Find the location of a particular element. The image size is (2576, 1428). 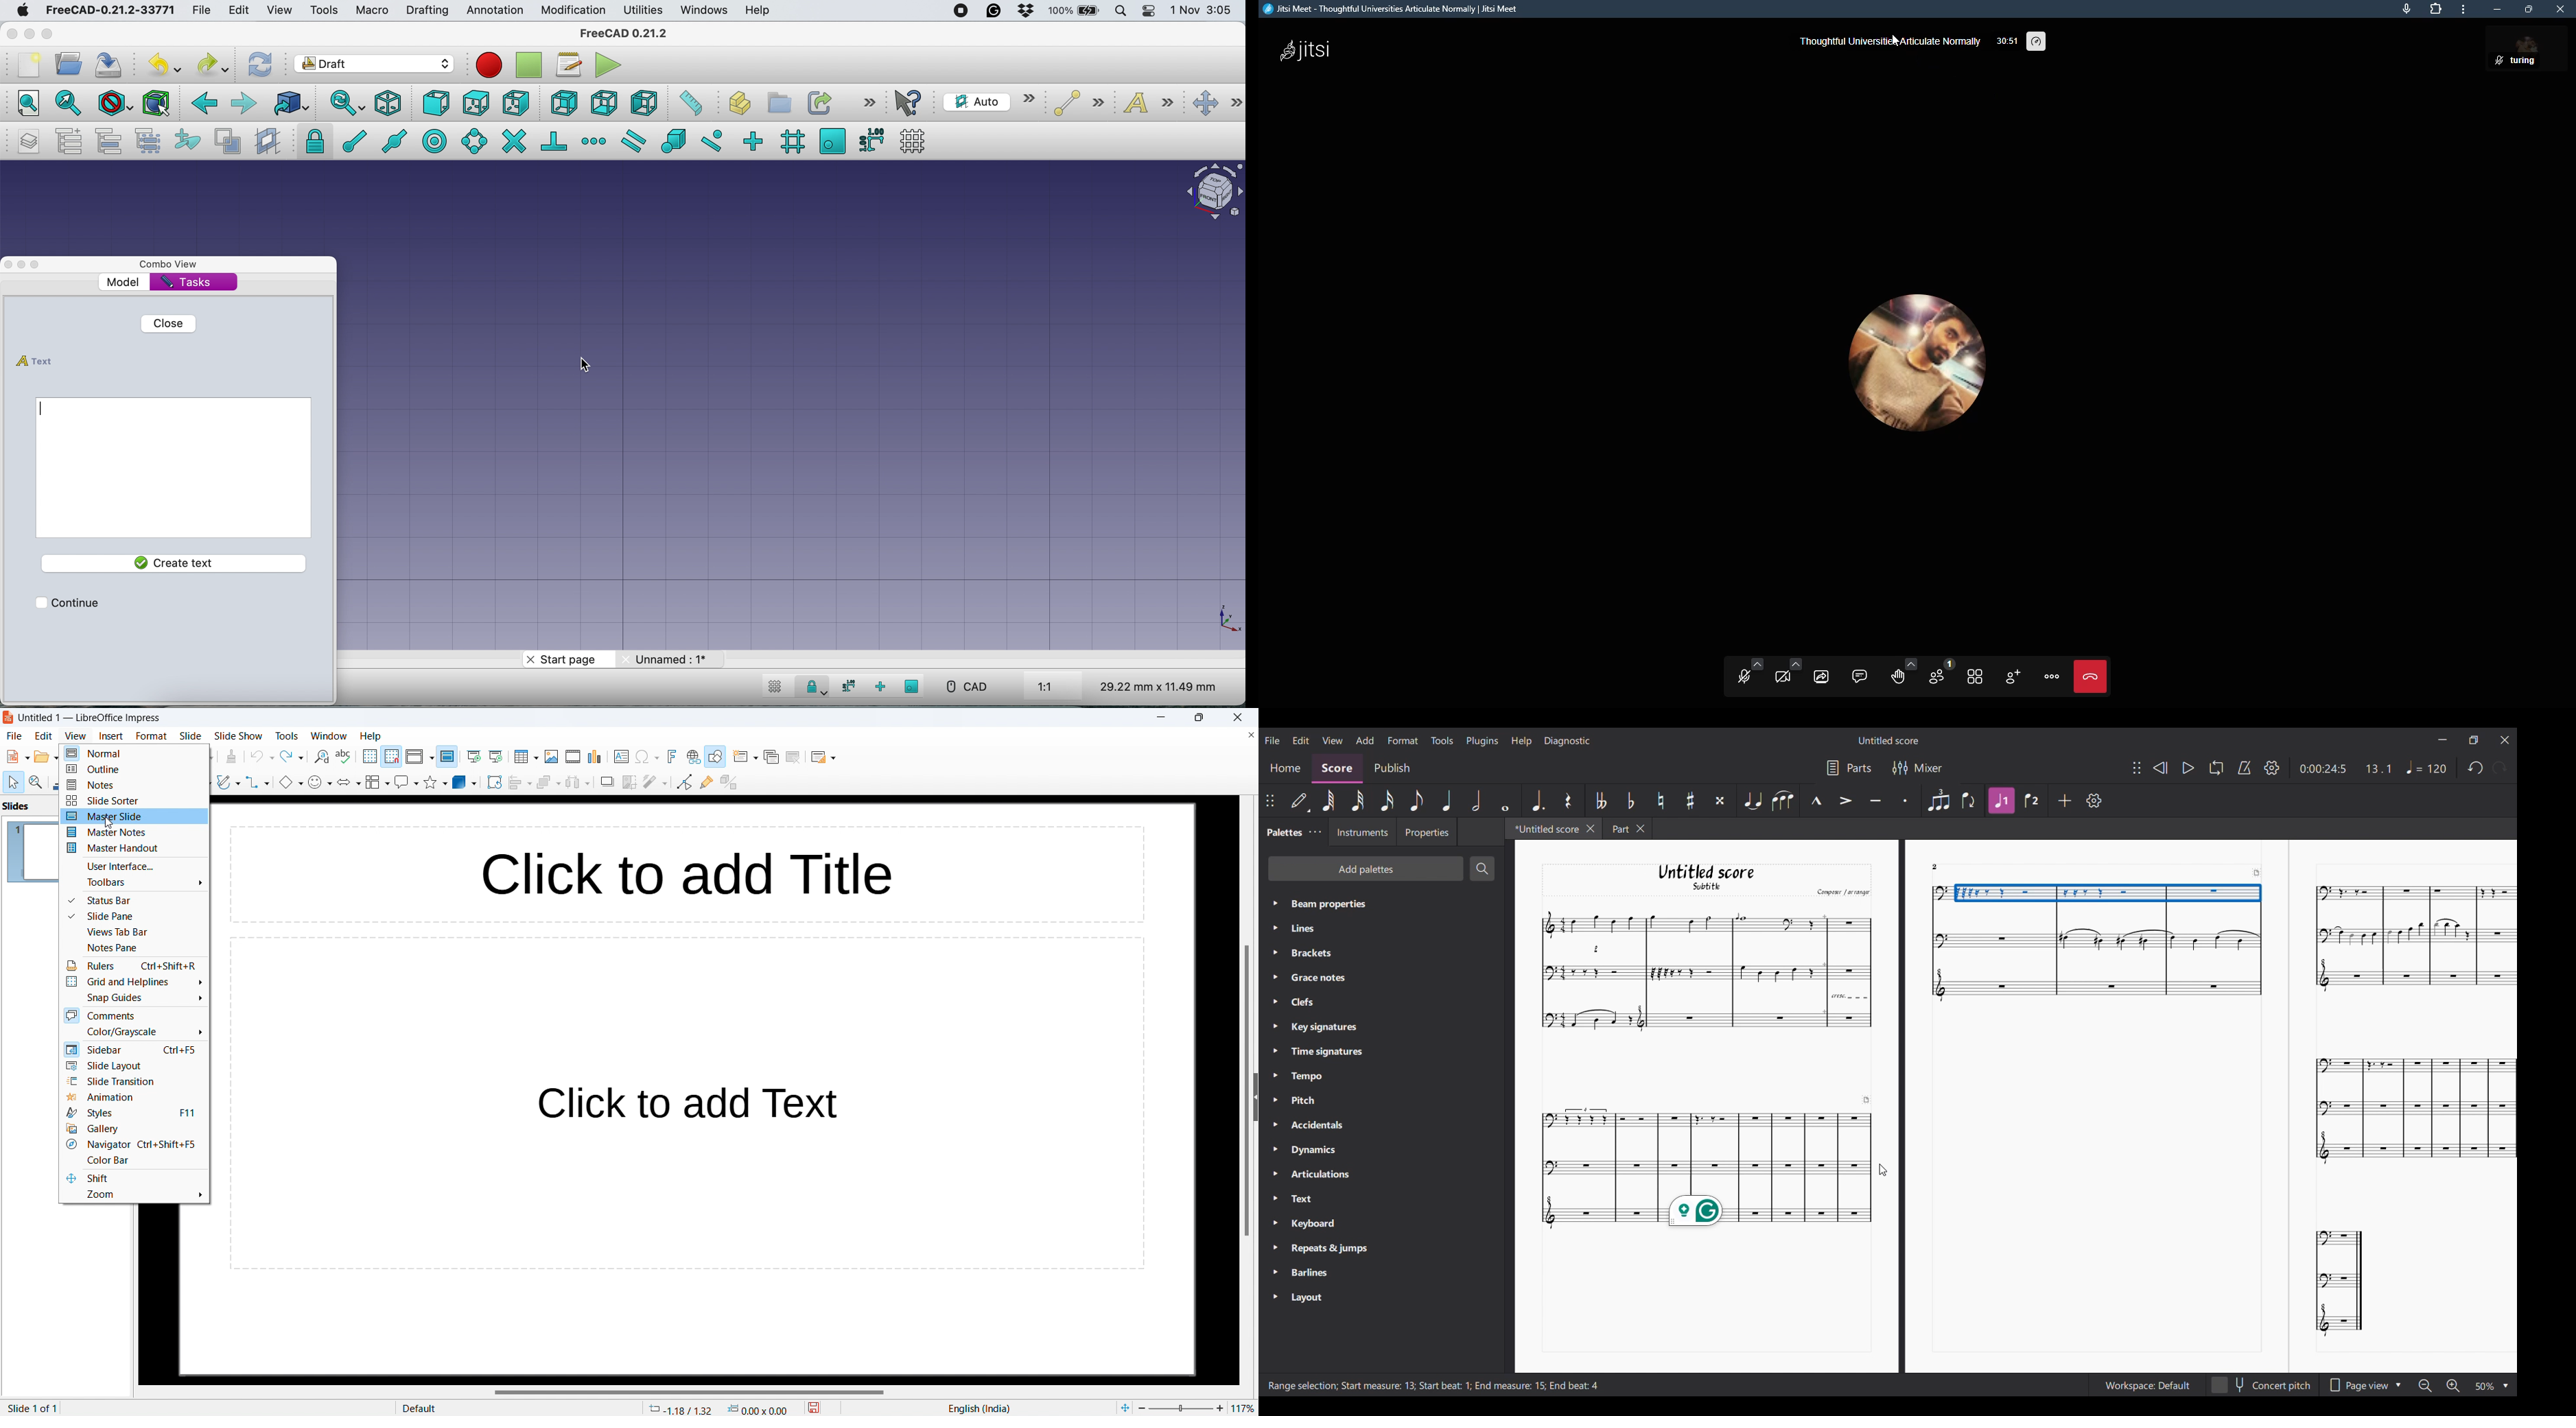

Zoom out is located at coordinates (2424, 1385).